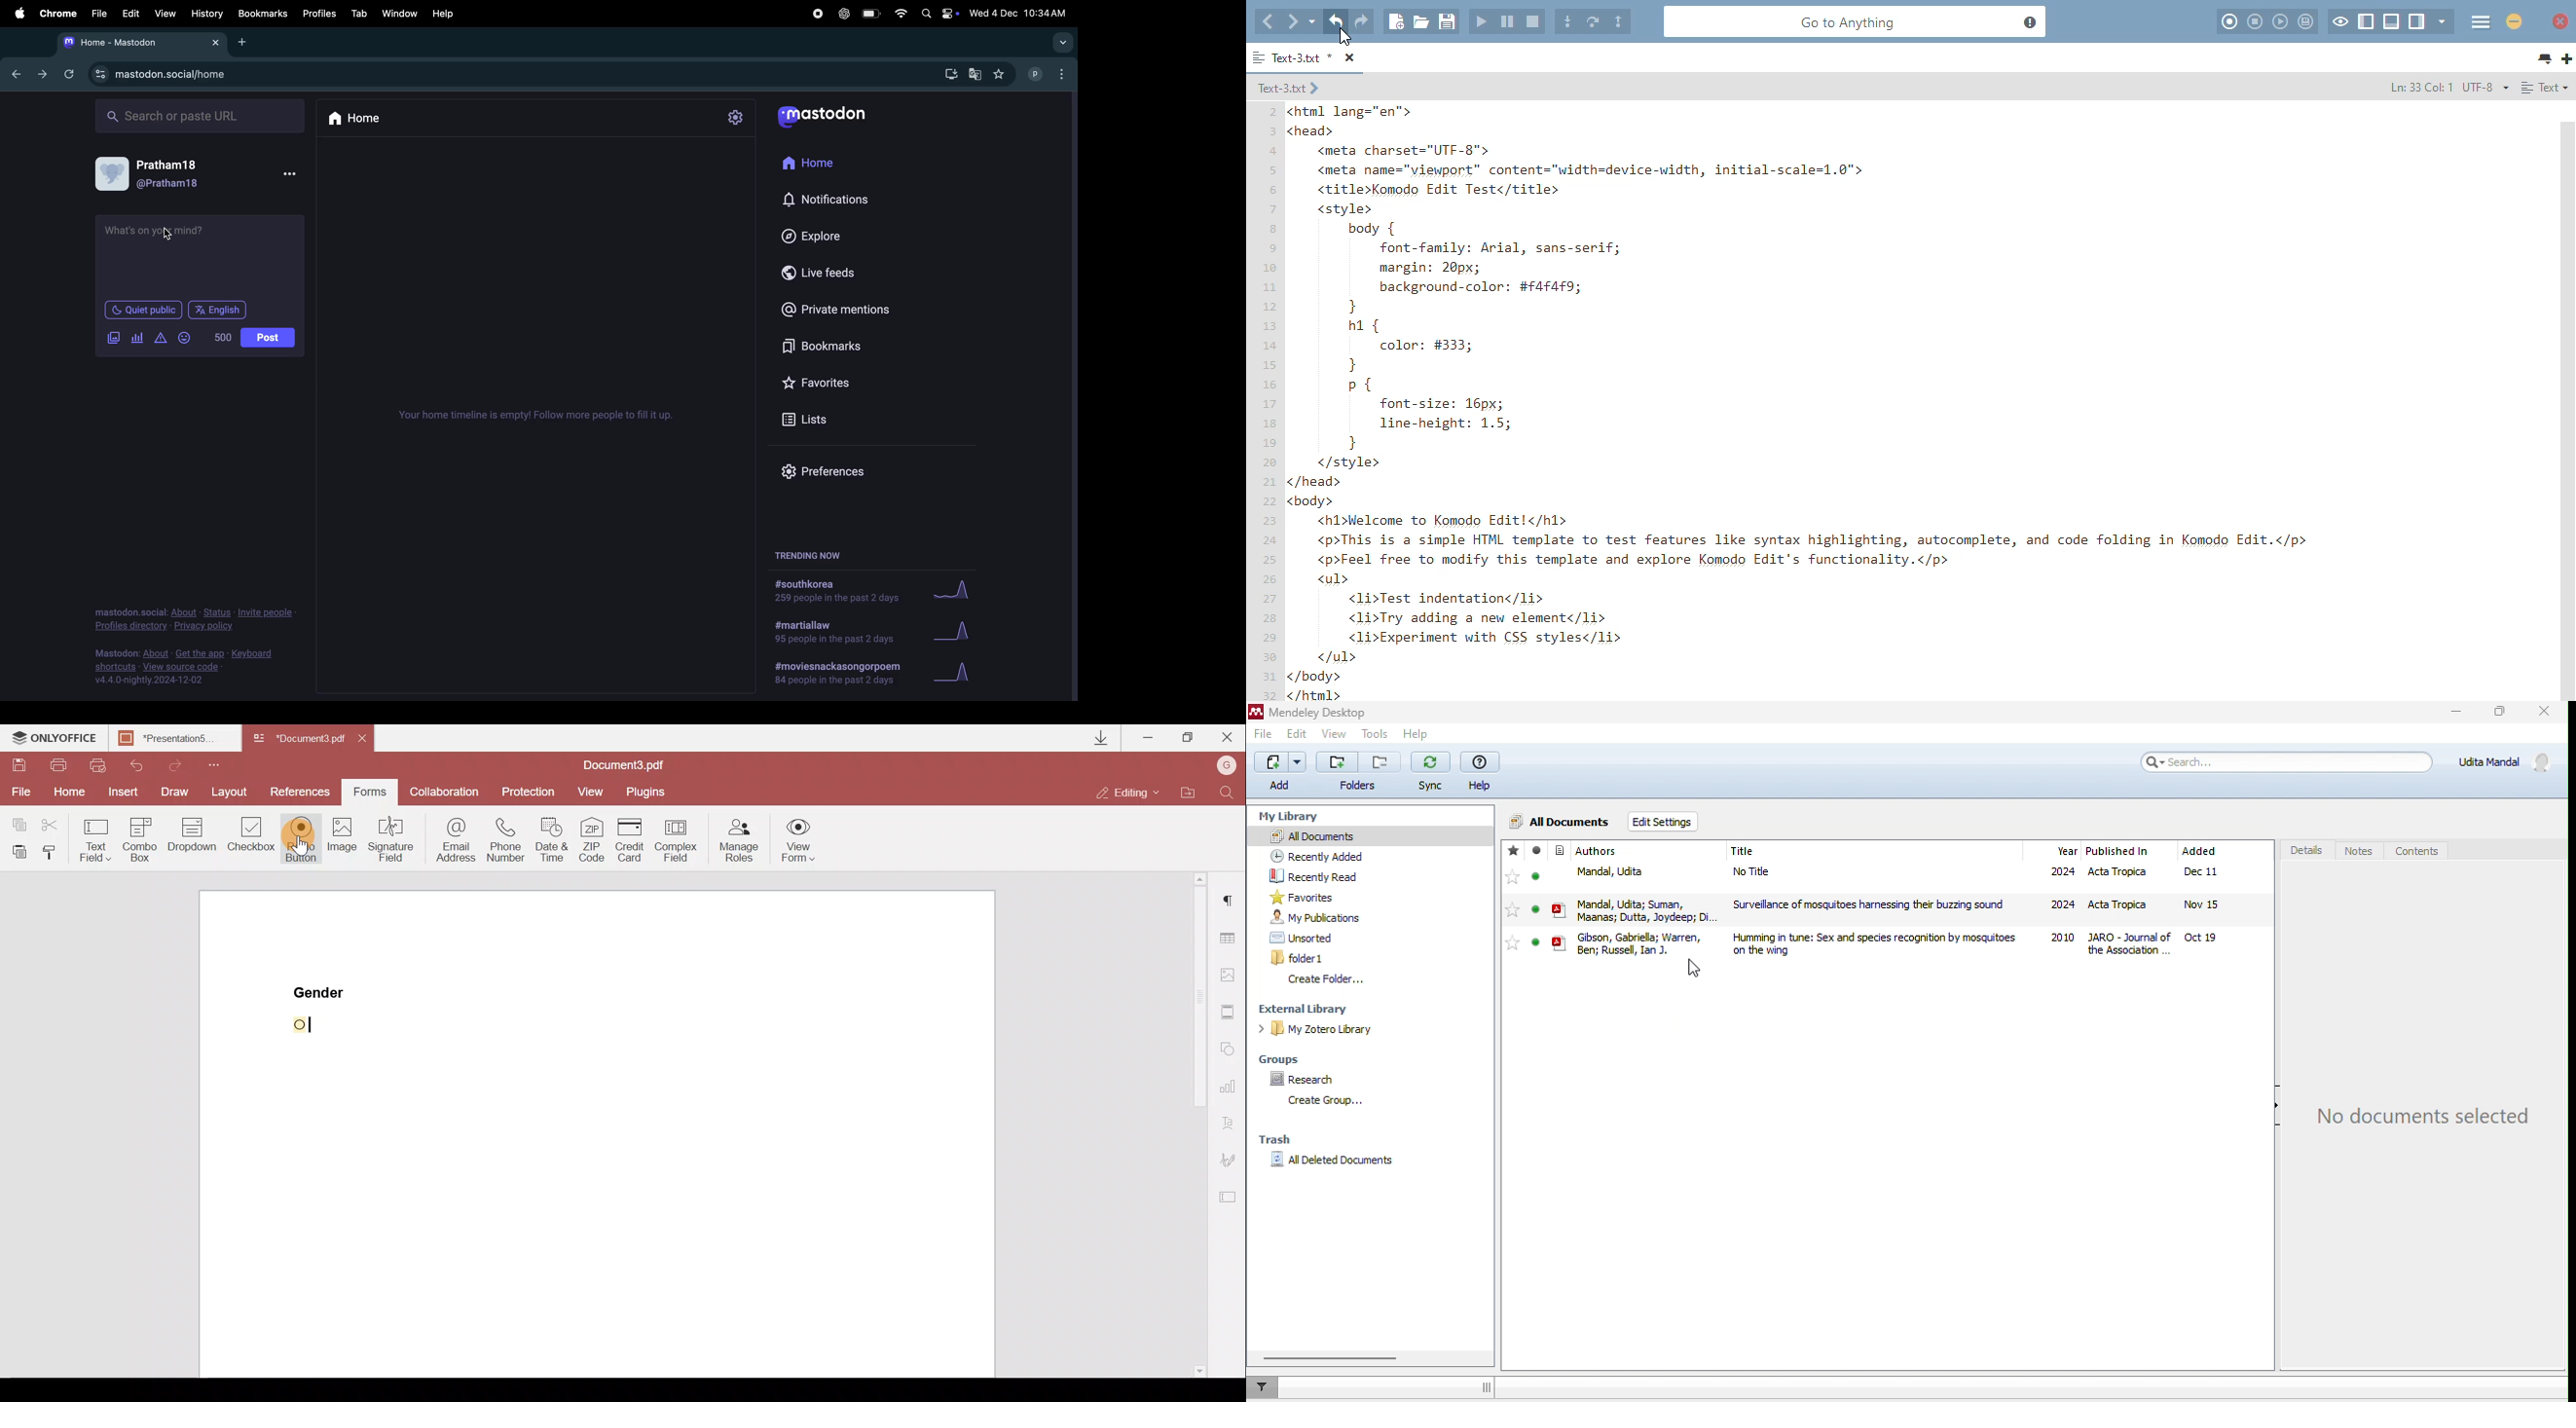 The image size is (2576, 1428). Describe the element at coordinates (161, 173) in the screenshot. I see `user profile` at that location.